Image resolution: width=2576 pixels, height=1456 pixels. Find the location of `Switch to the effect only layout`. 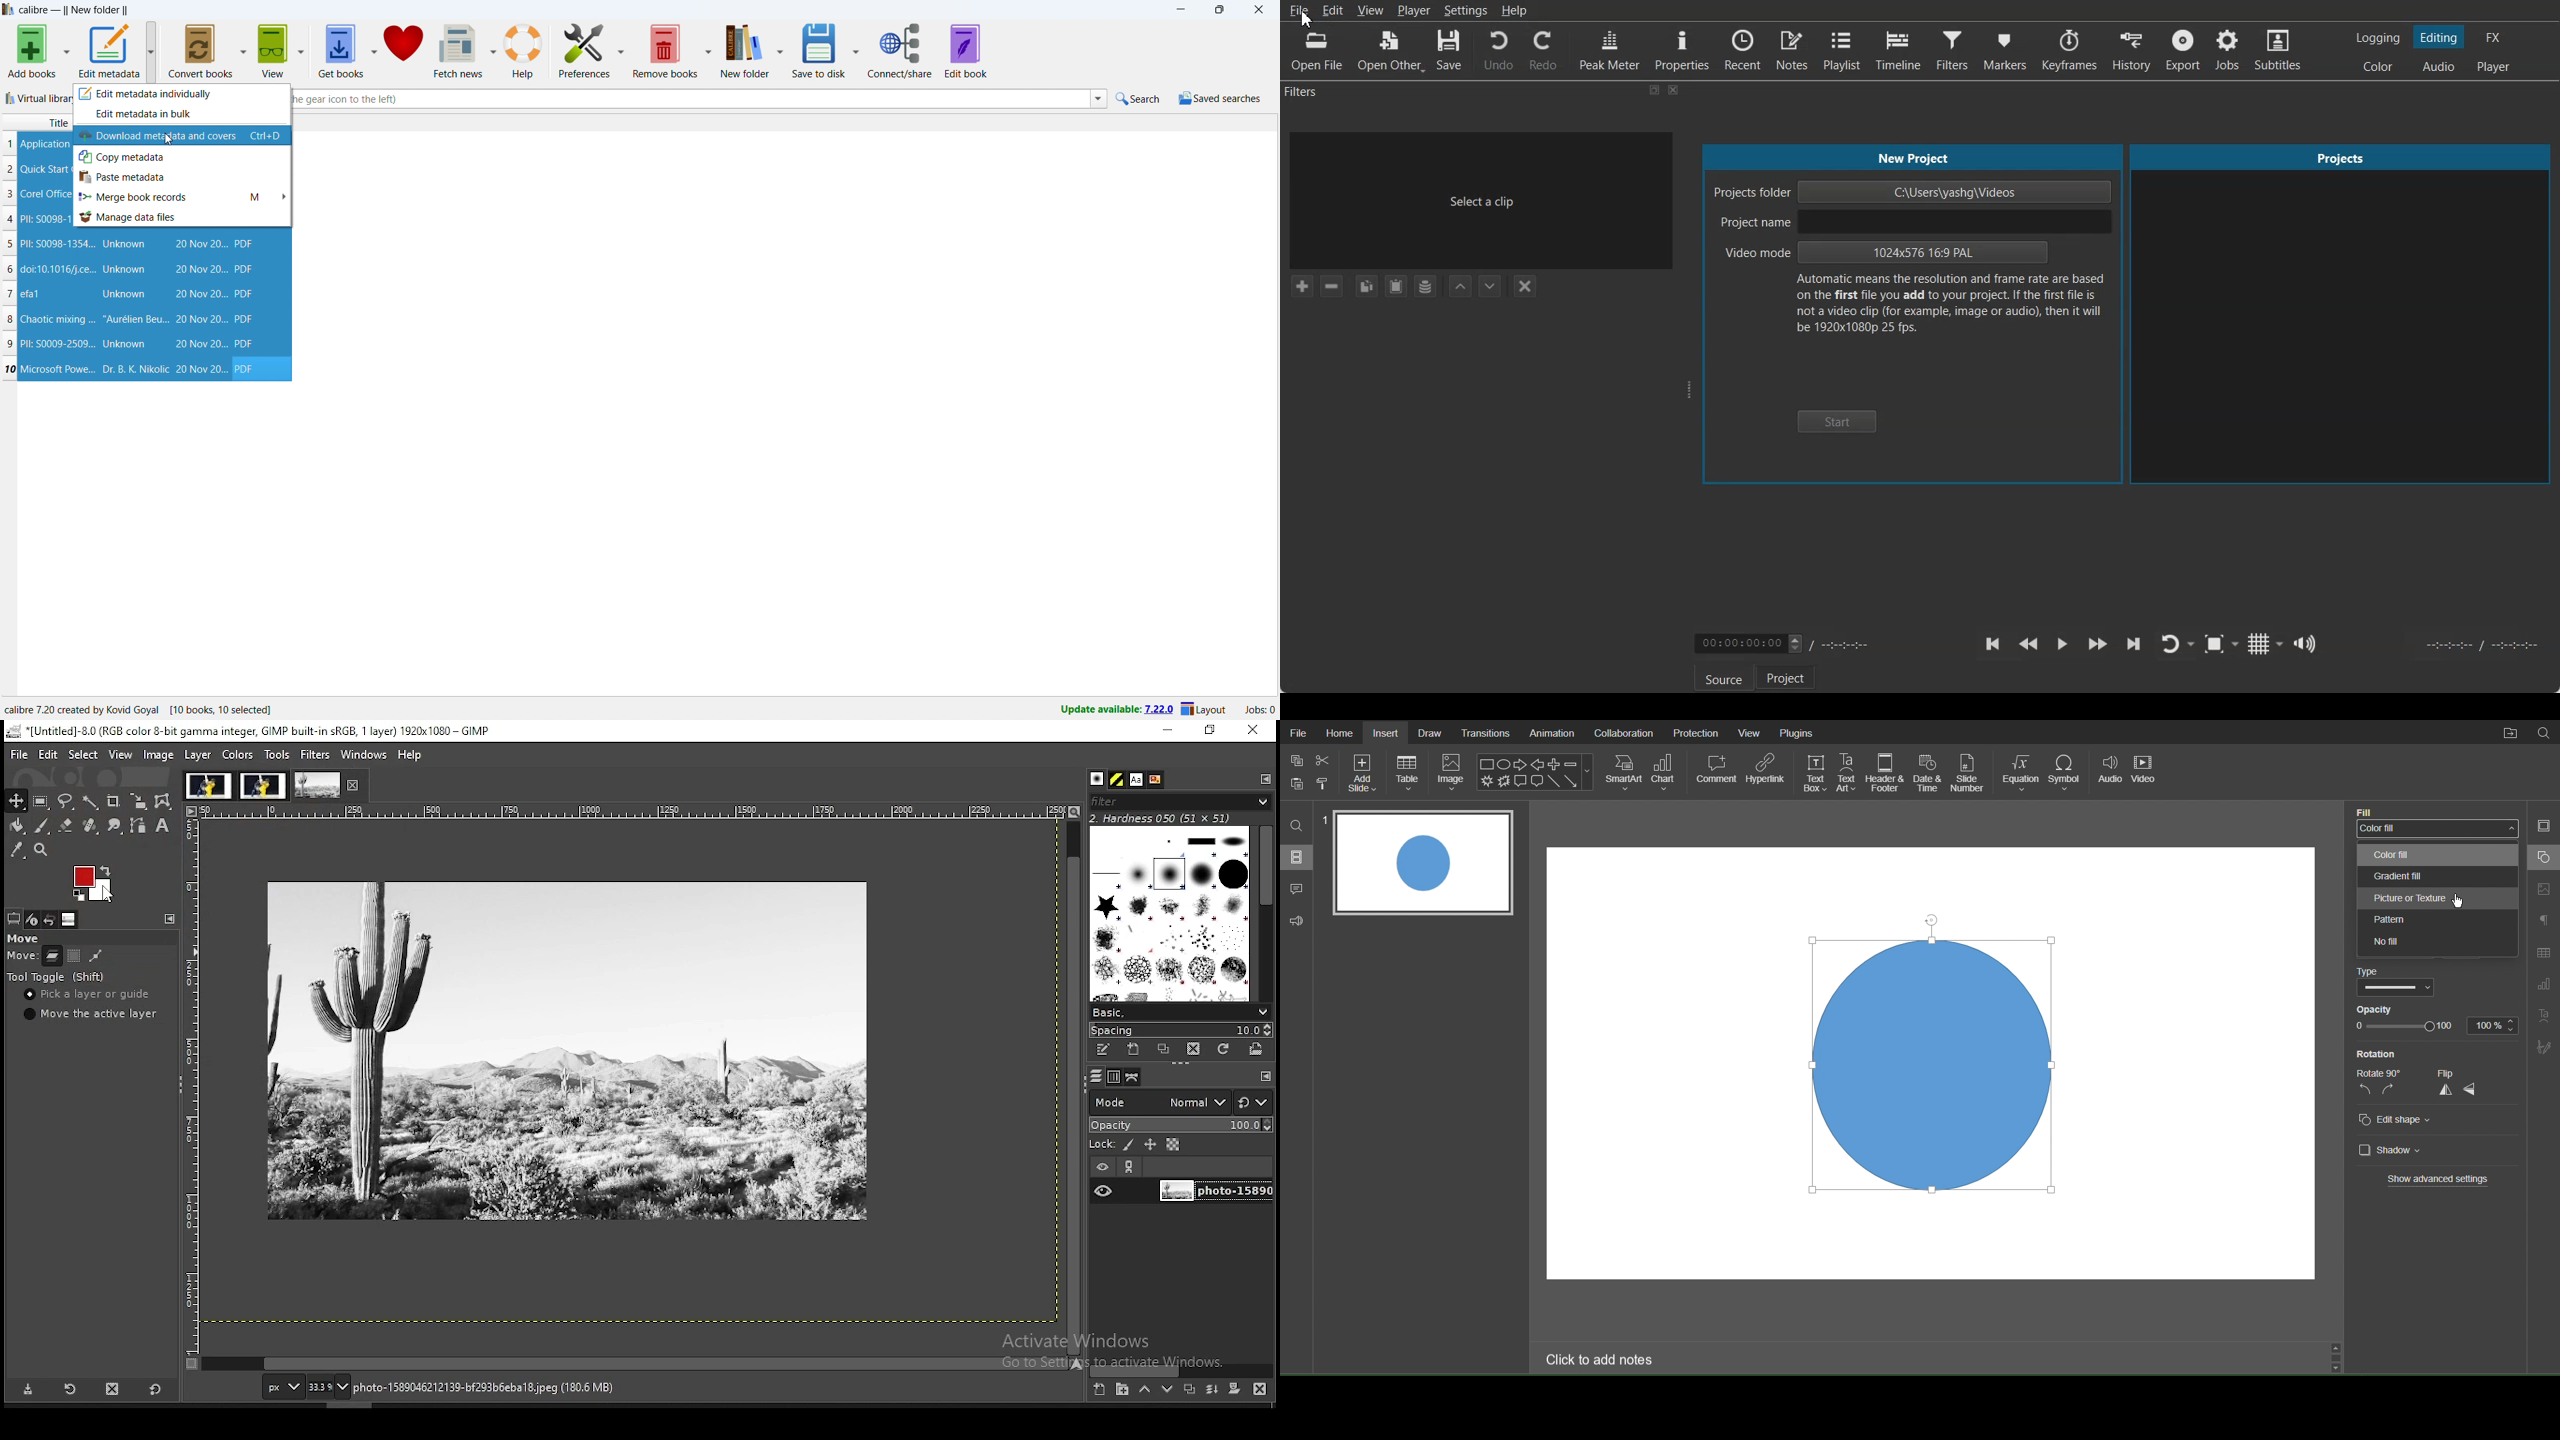

Switch to the effect only layout is located at coordinates (2496, 37).